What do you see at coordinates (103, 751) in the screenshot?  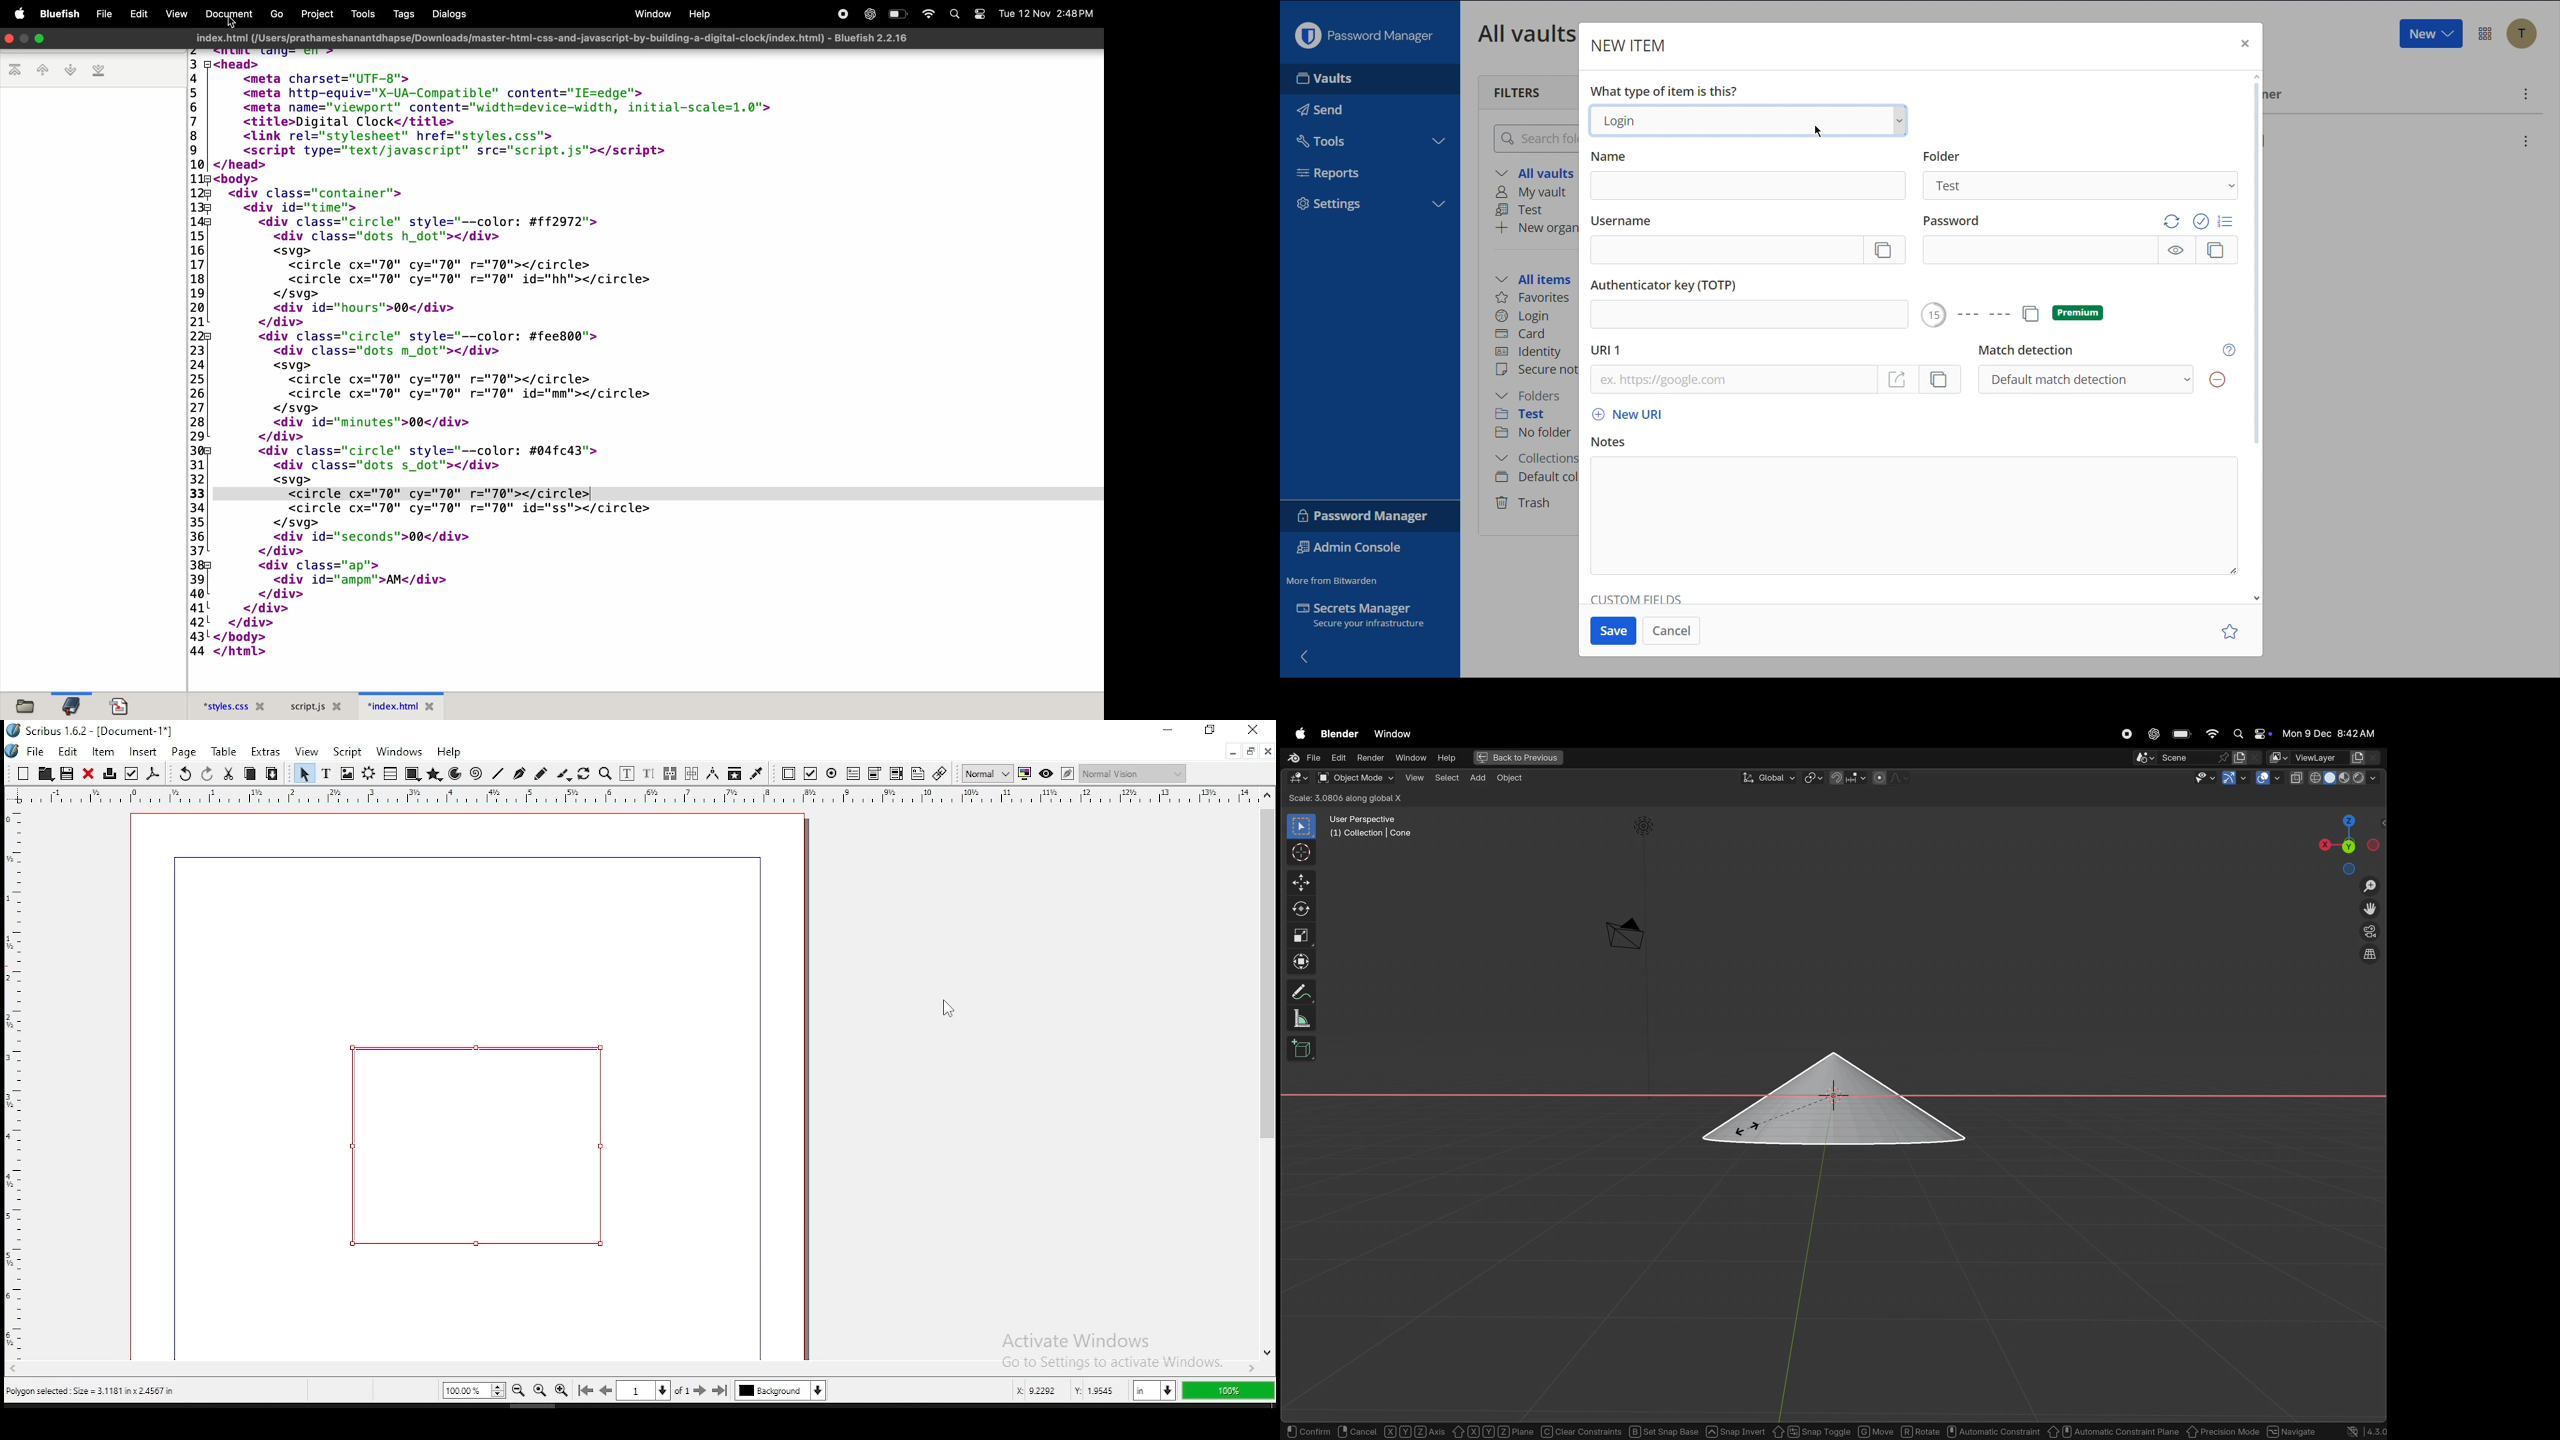 I see `item` at bounding box center [103, 751].